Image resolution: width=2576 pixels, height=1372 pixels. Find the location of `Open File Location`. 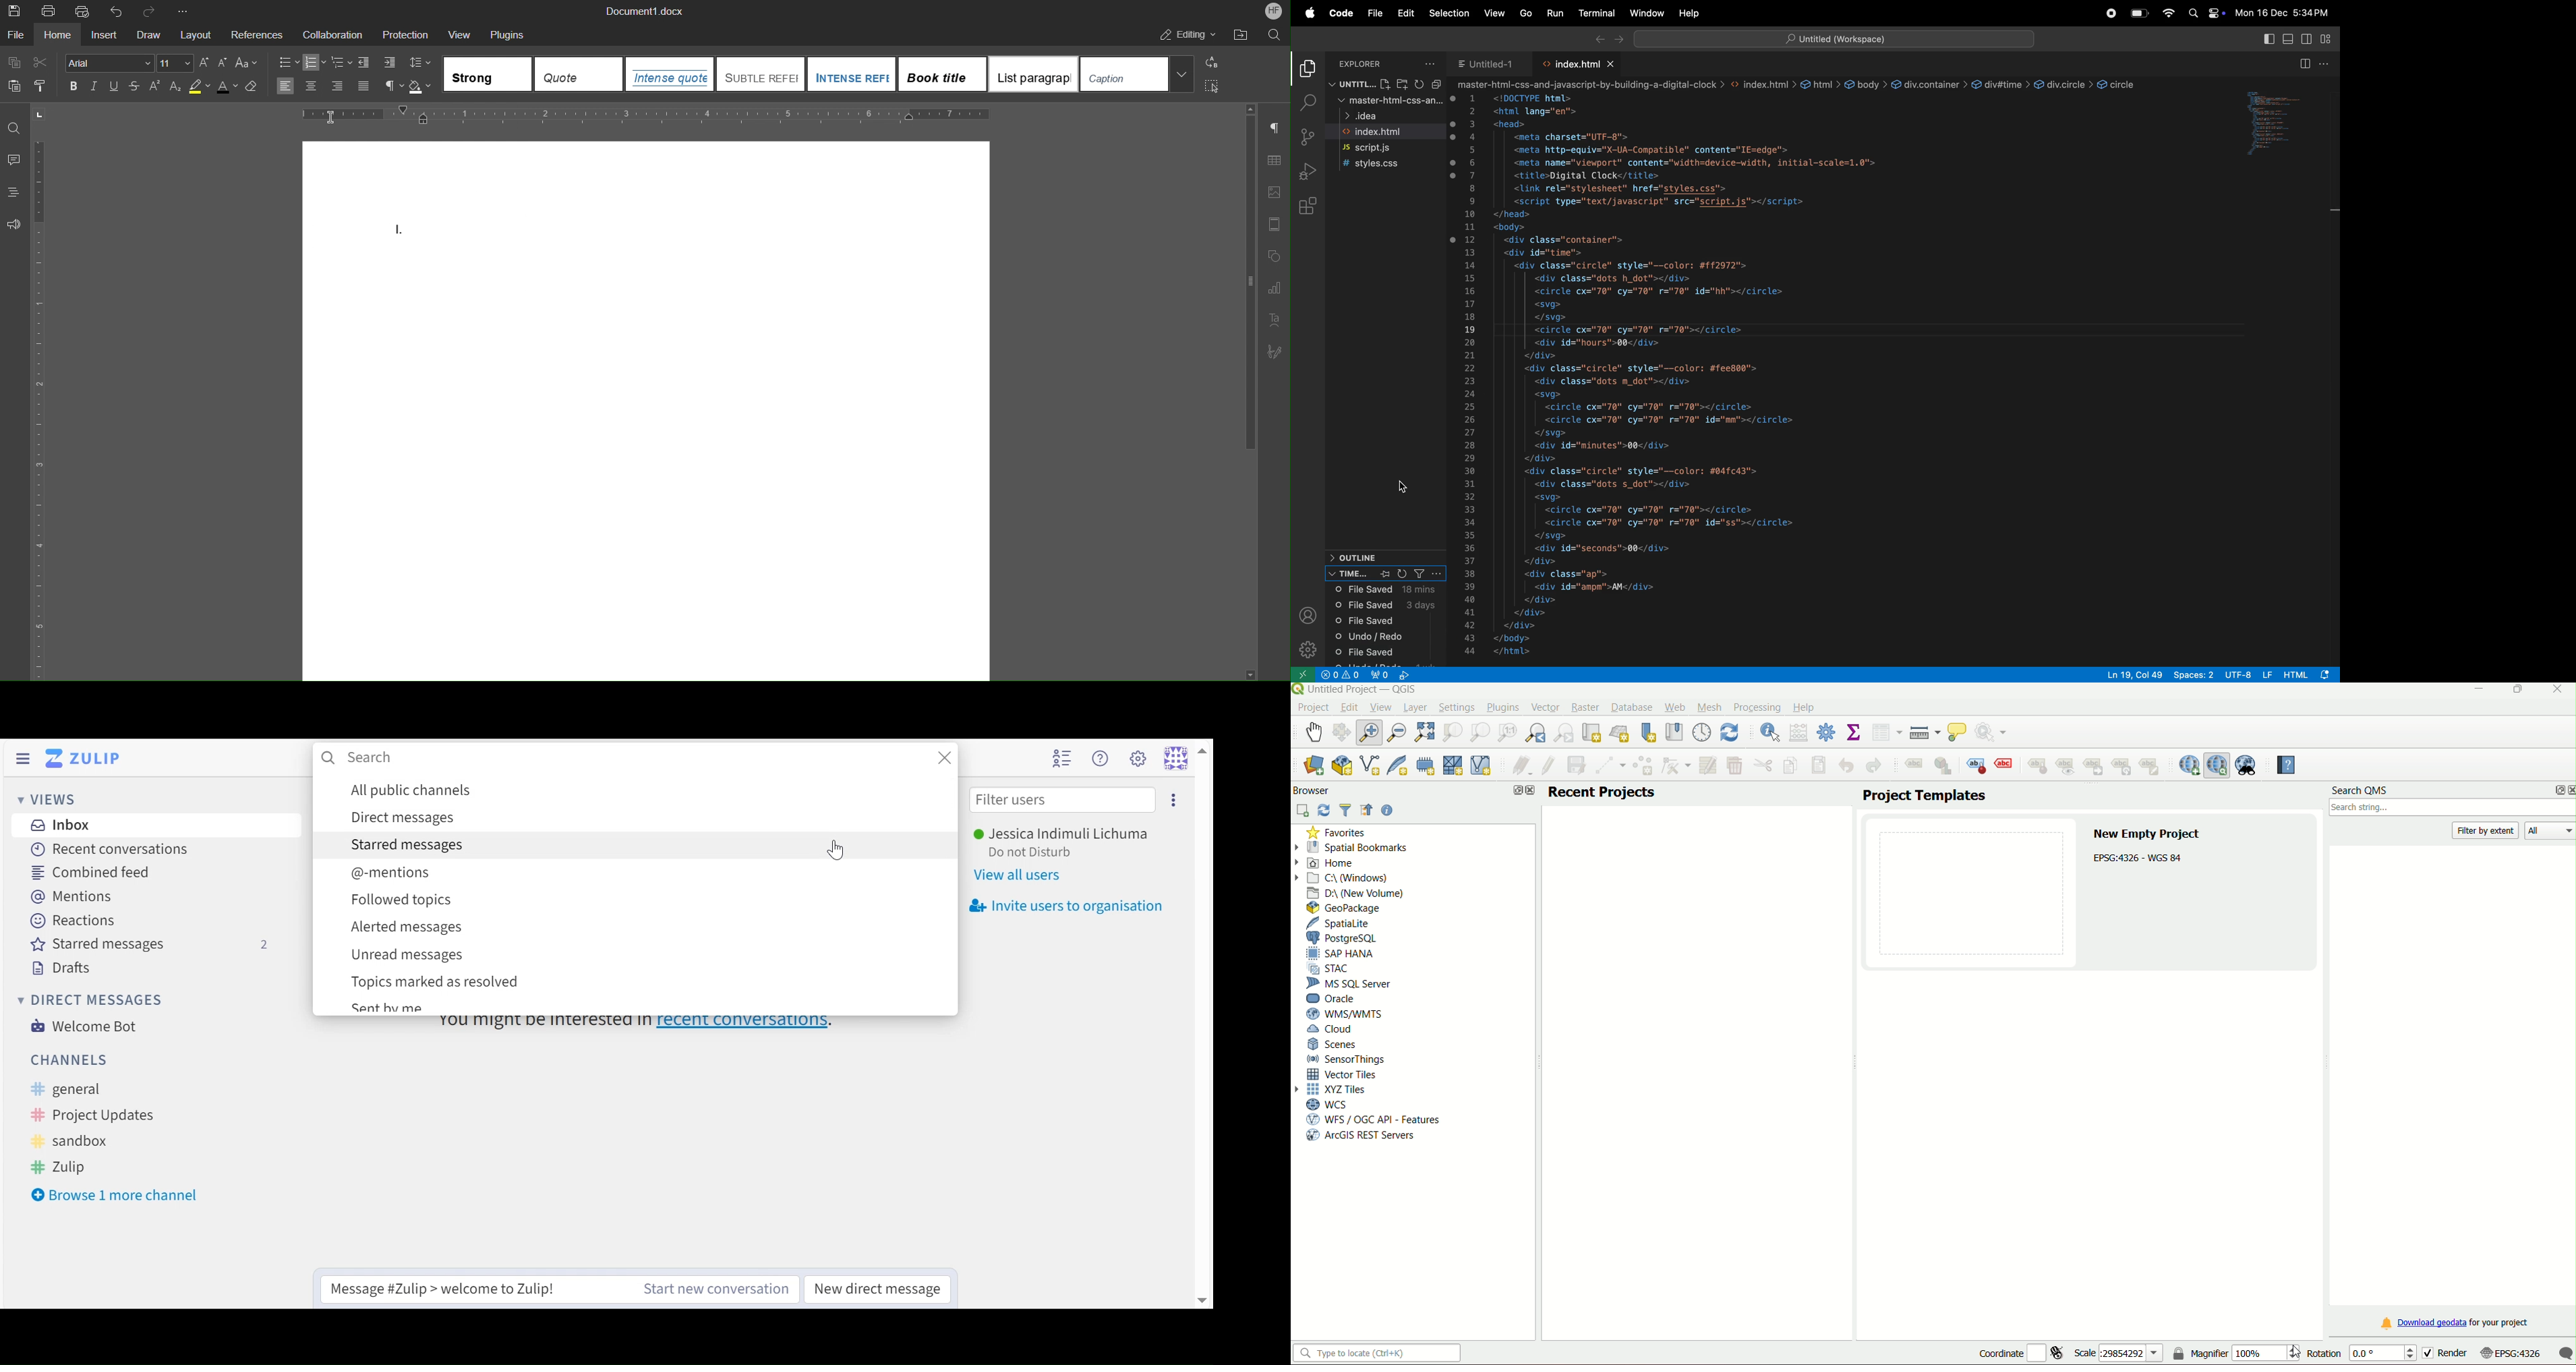

Open File Location is located at coordinates (1239, 36).